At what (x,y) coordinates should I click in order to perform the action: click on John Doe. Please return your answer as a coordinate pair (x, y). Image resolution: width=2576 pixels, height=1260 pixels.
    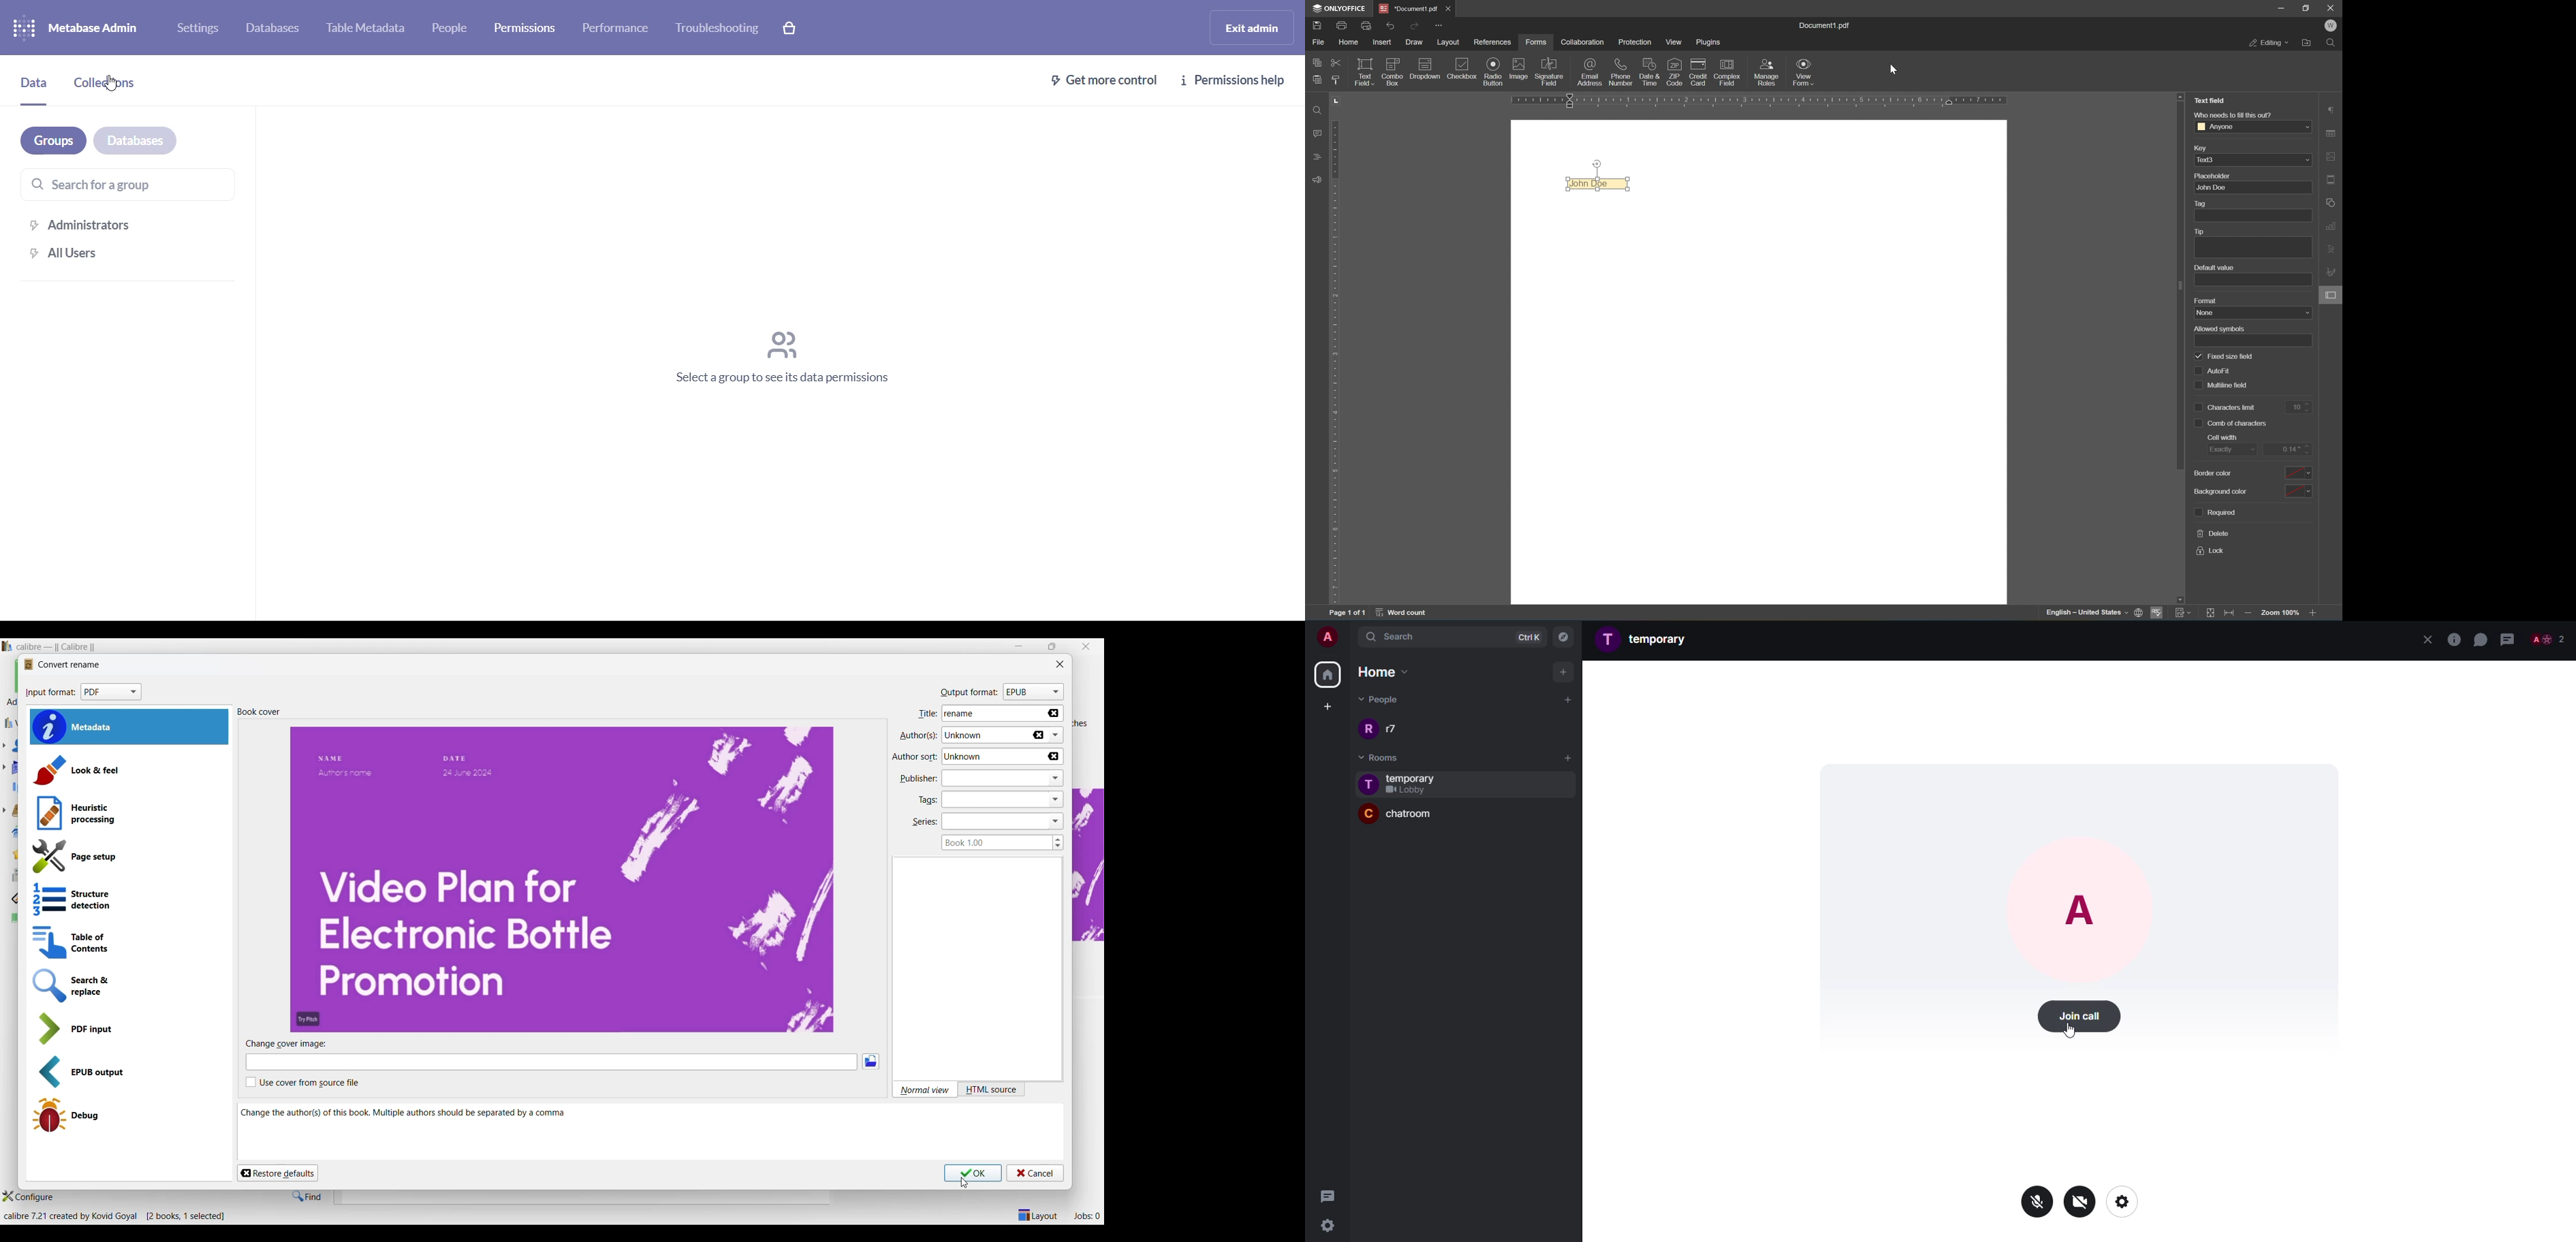
    Looking at the image, I should click on (2214, 187).